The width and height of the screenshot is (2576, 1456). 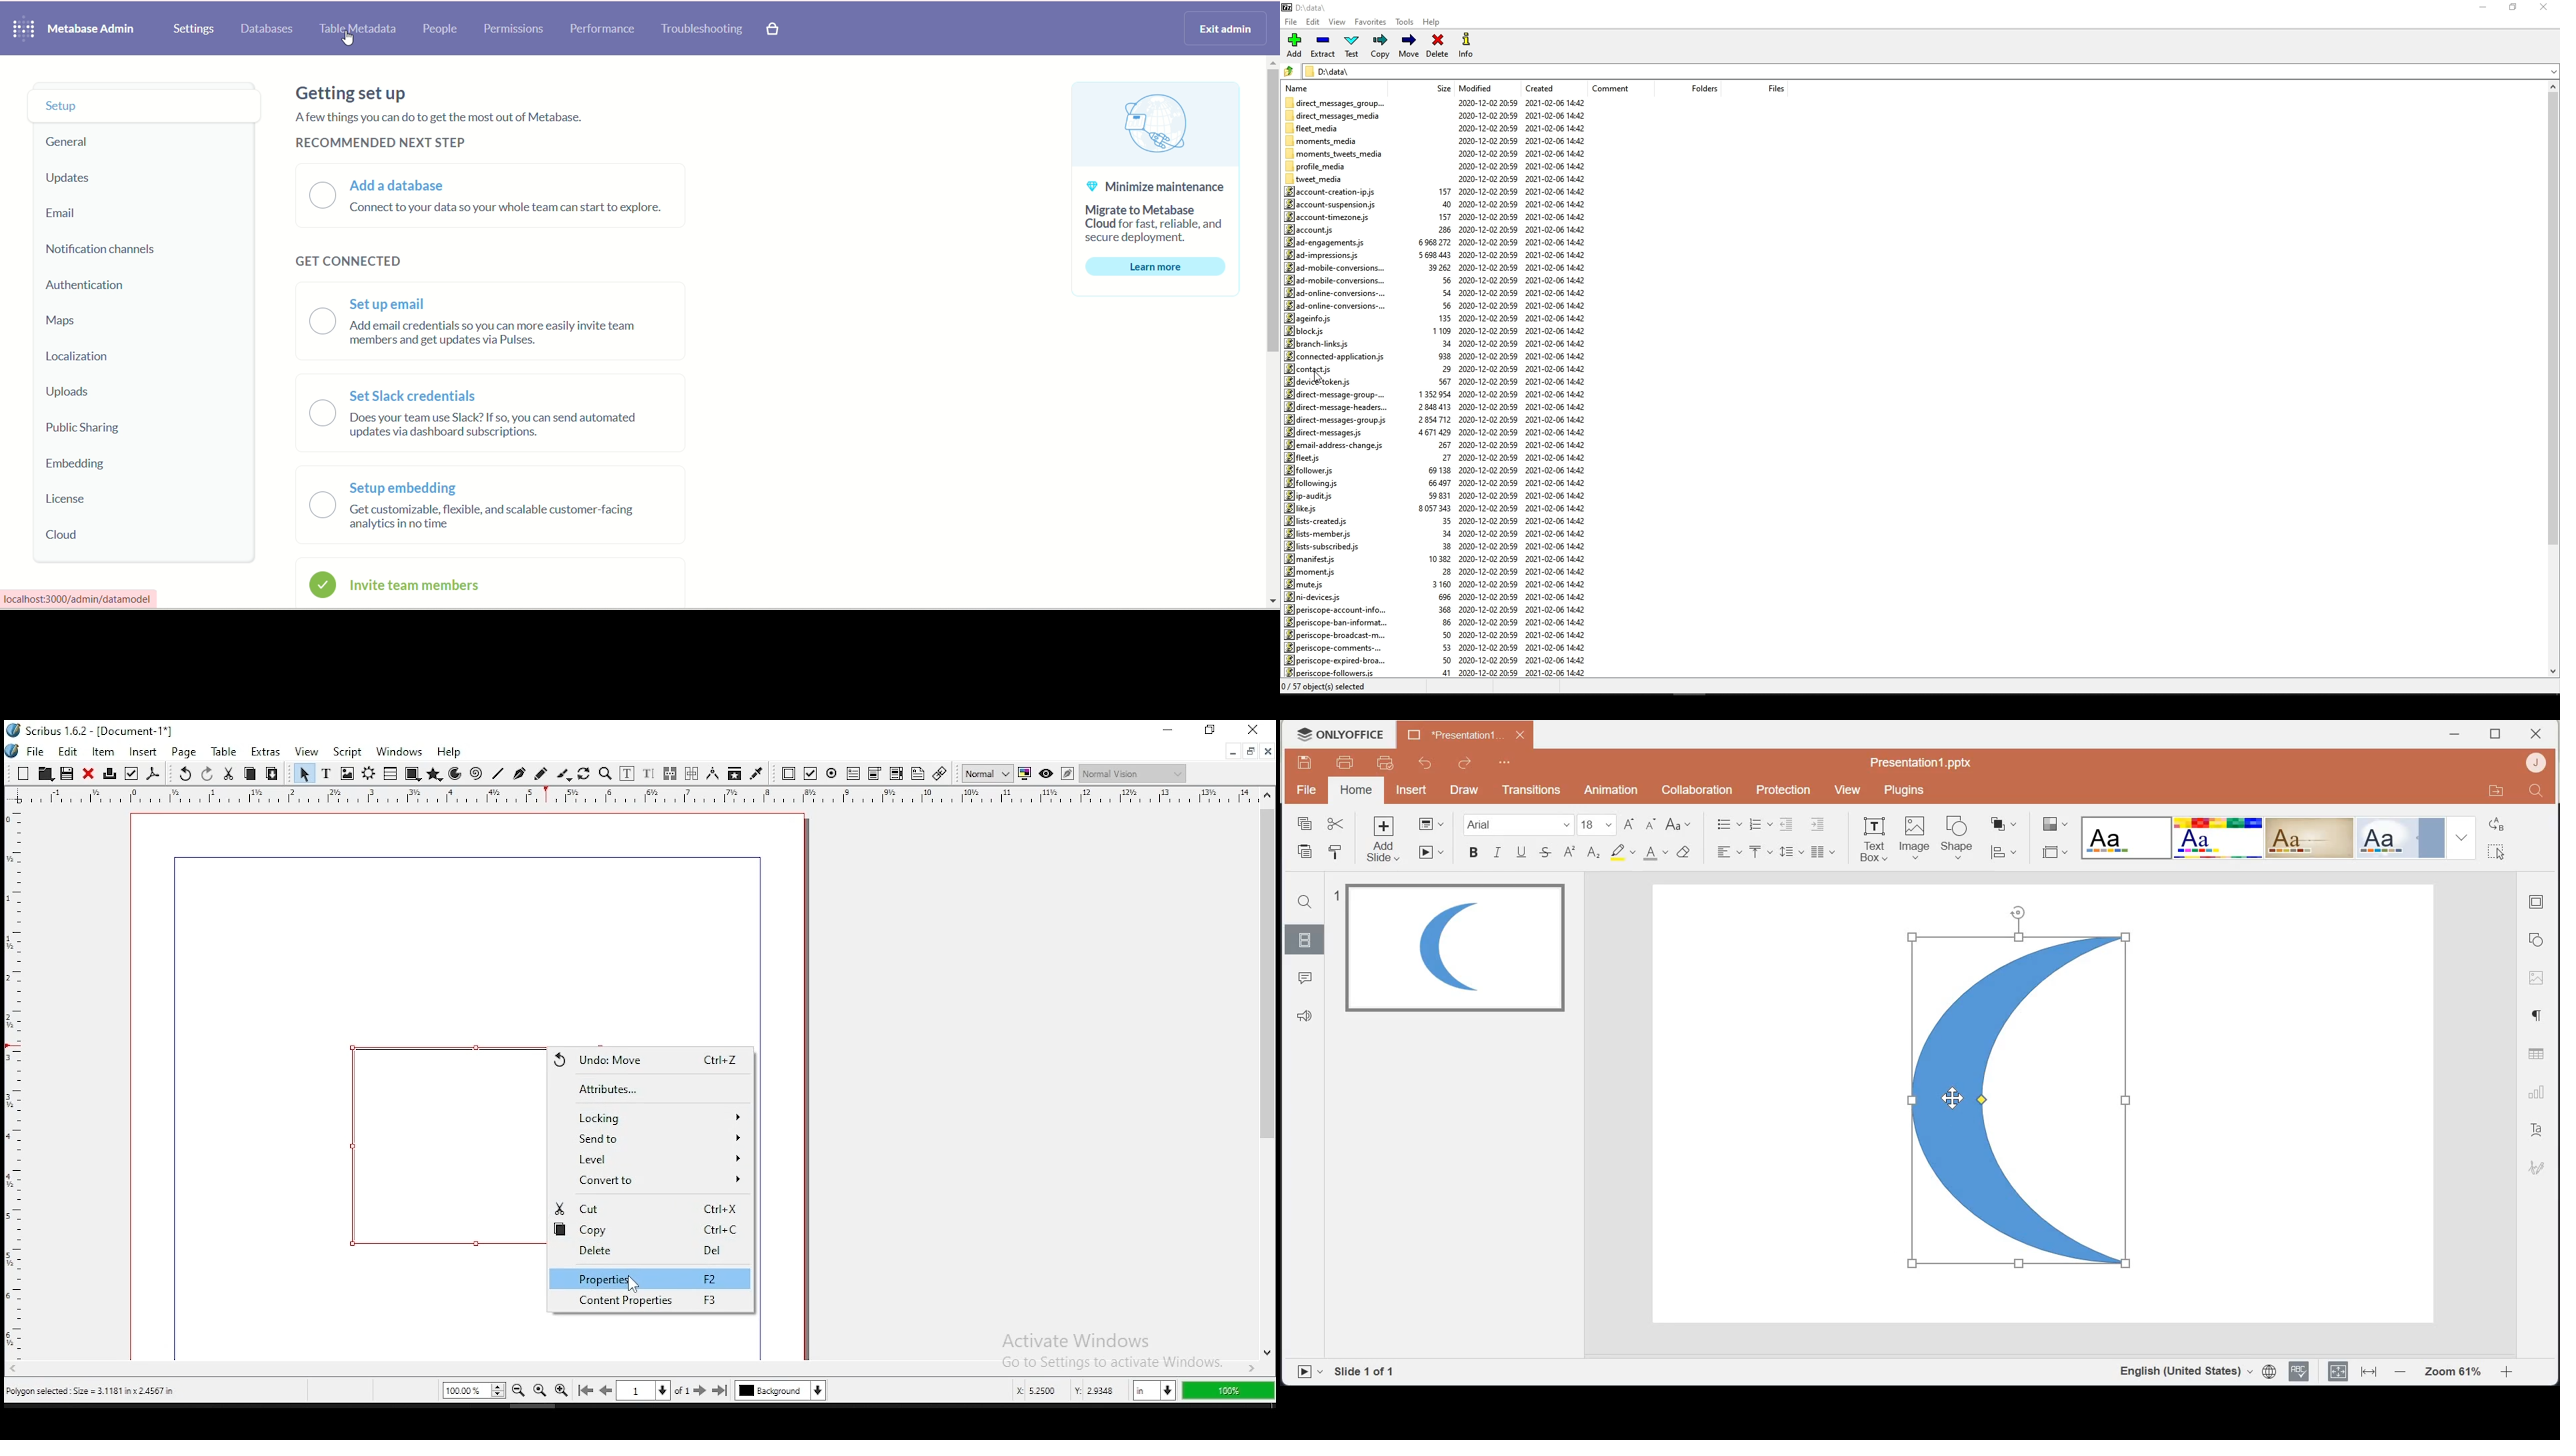 I want to click on zoom, so click(x=474, y=1390).